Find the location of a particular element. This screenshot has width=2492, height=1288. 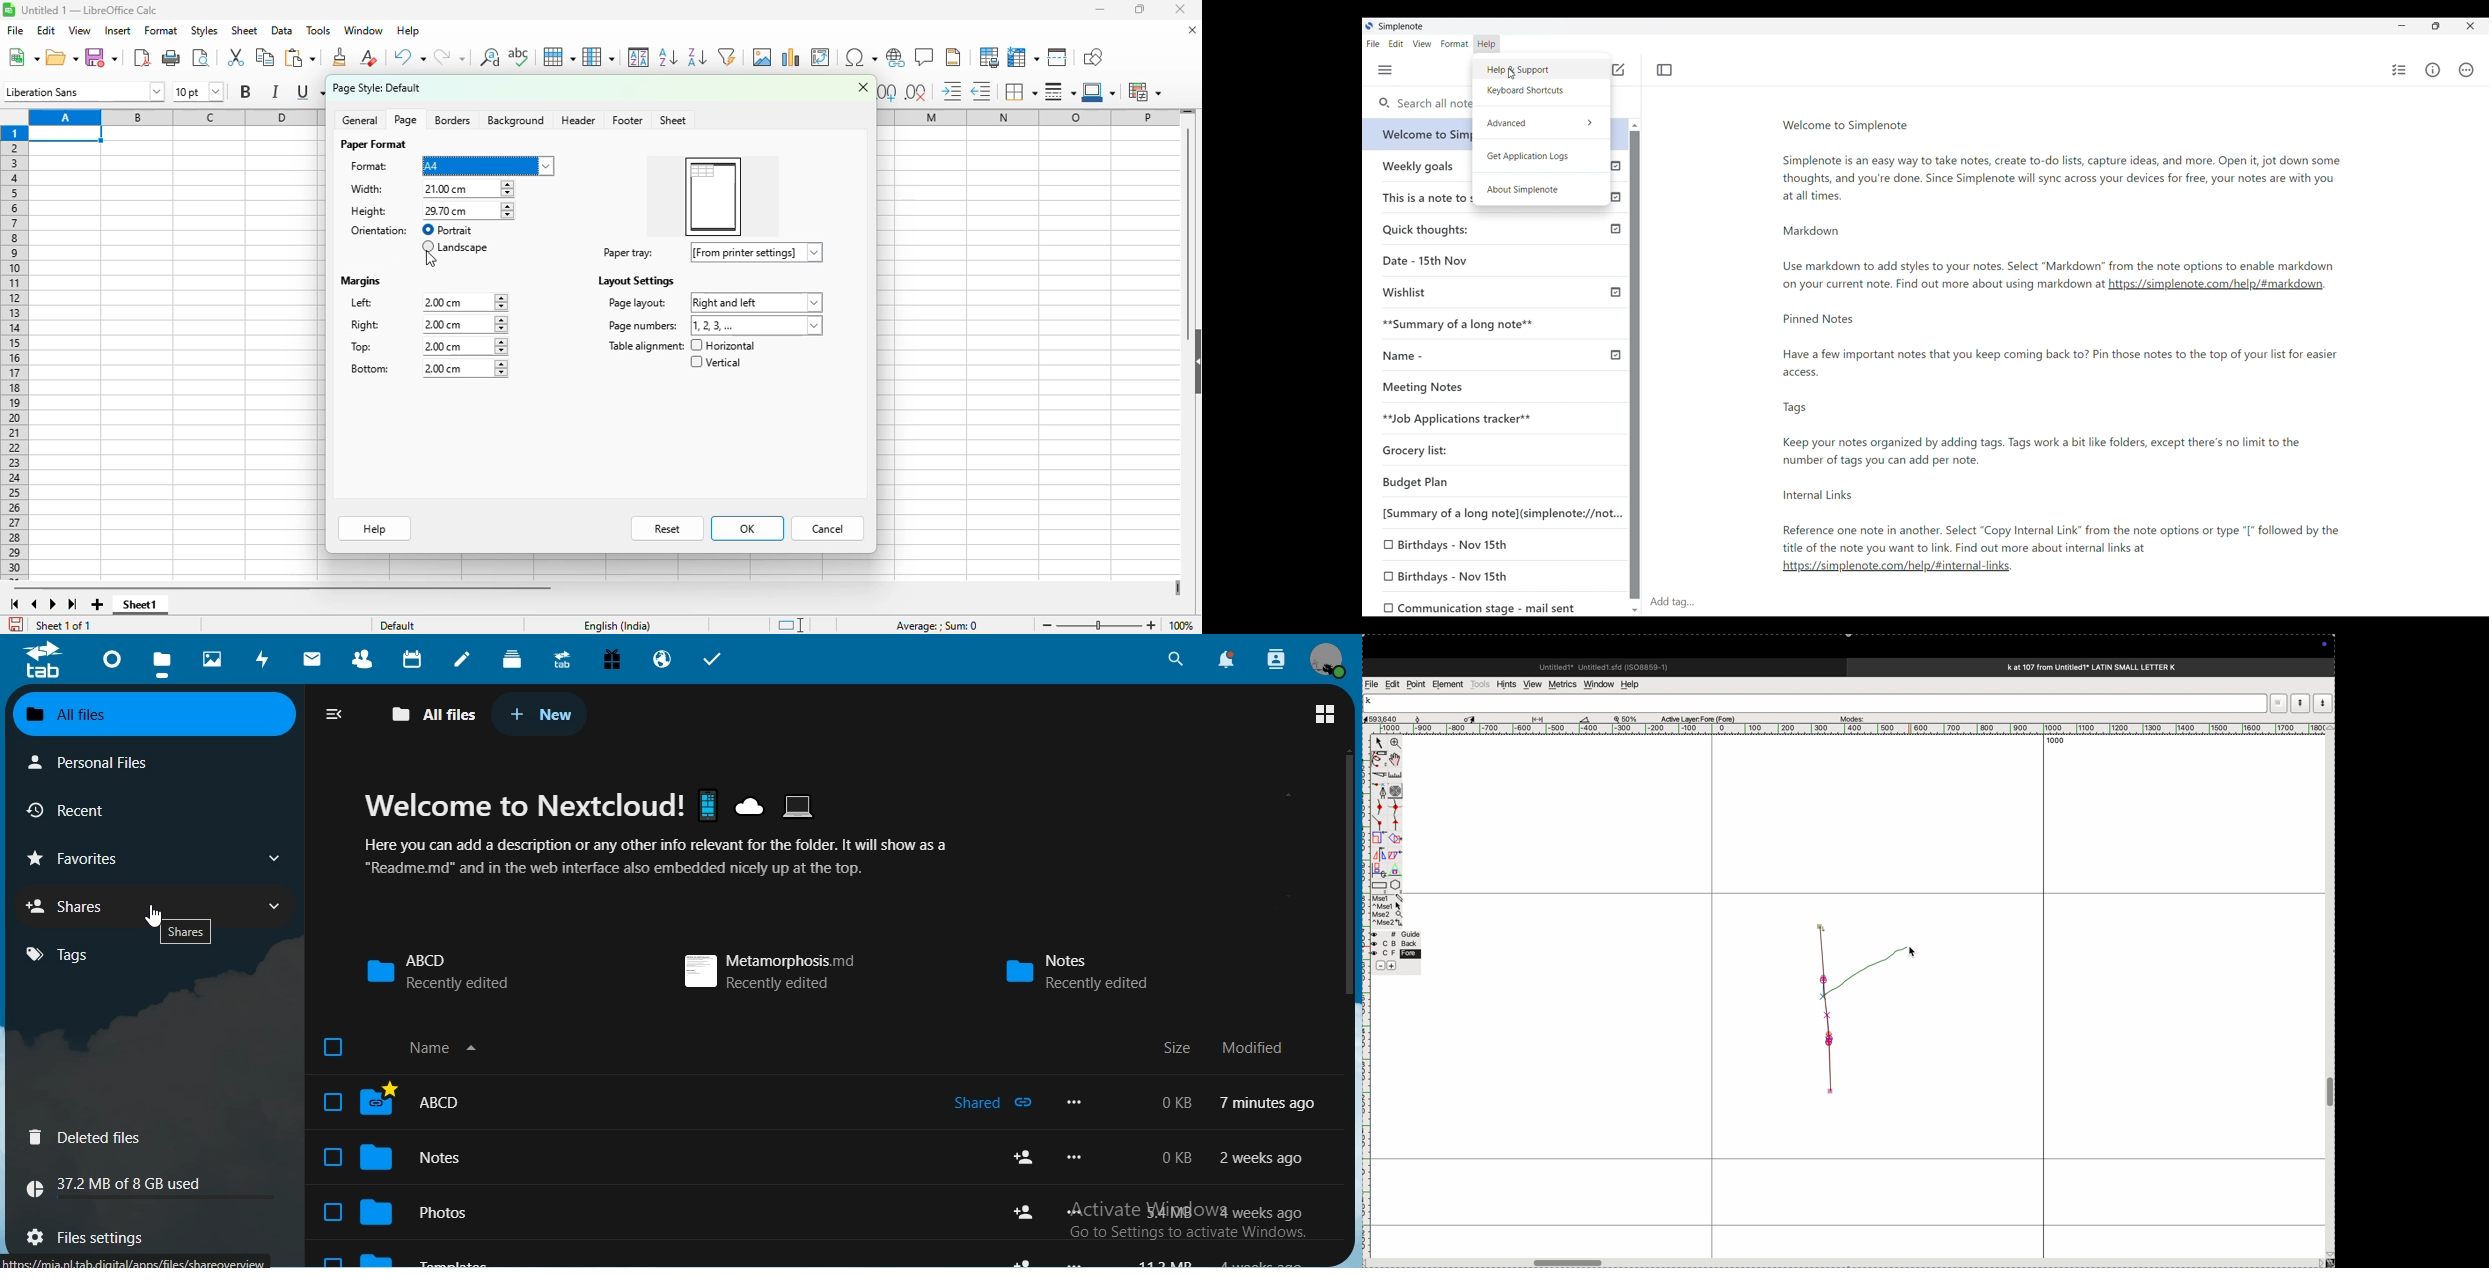

add new sheet is located at coordinates (98, 605).